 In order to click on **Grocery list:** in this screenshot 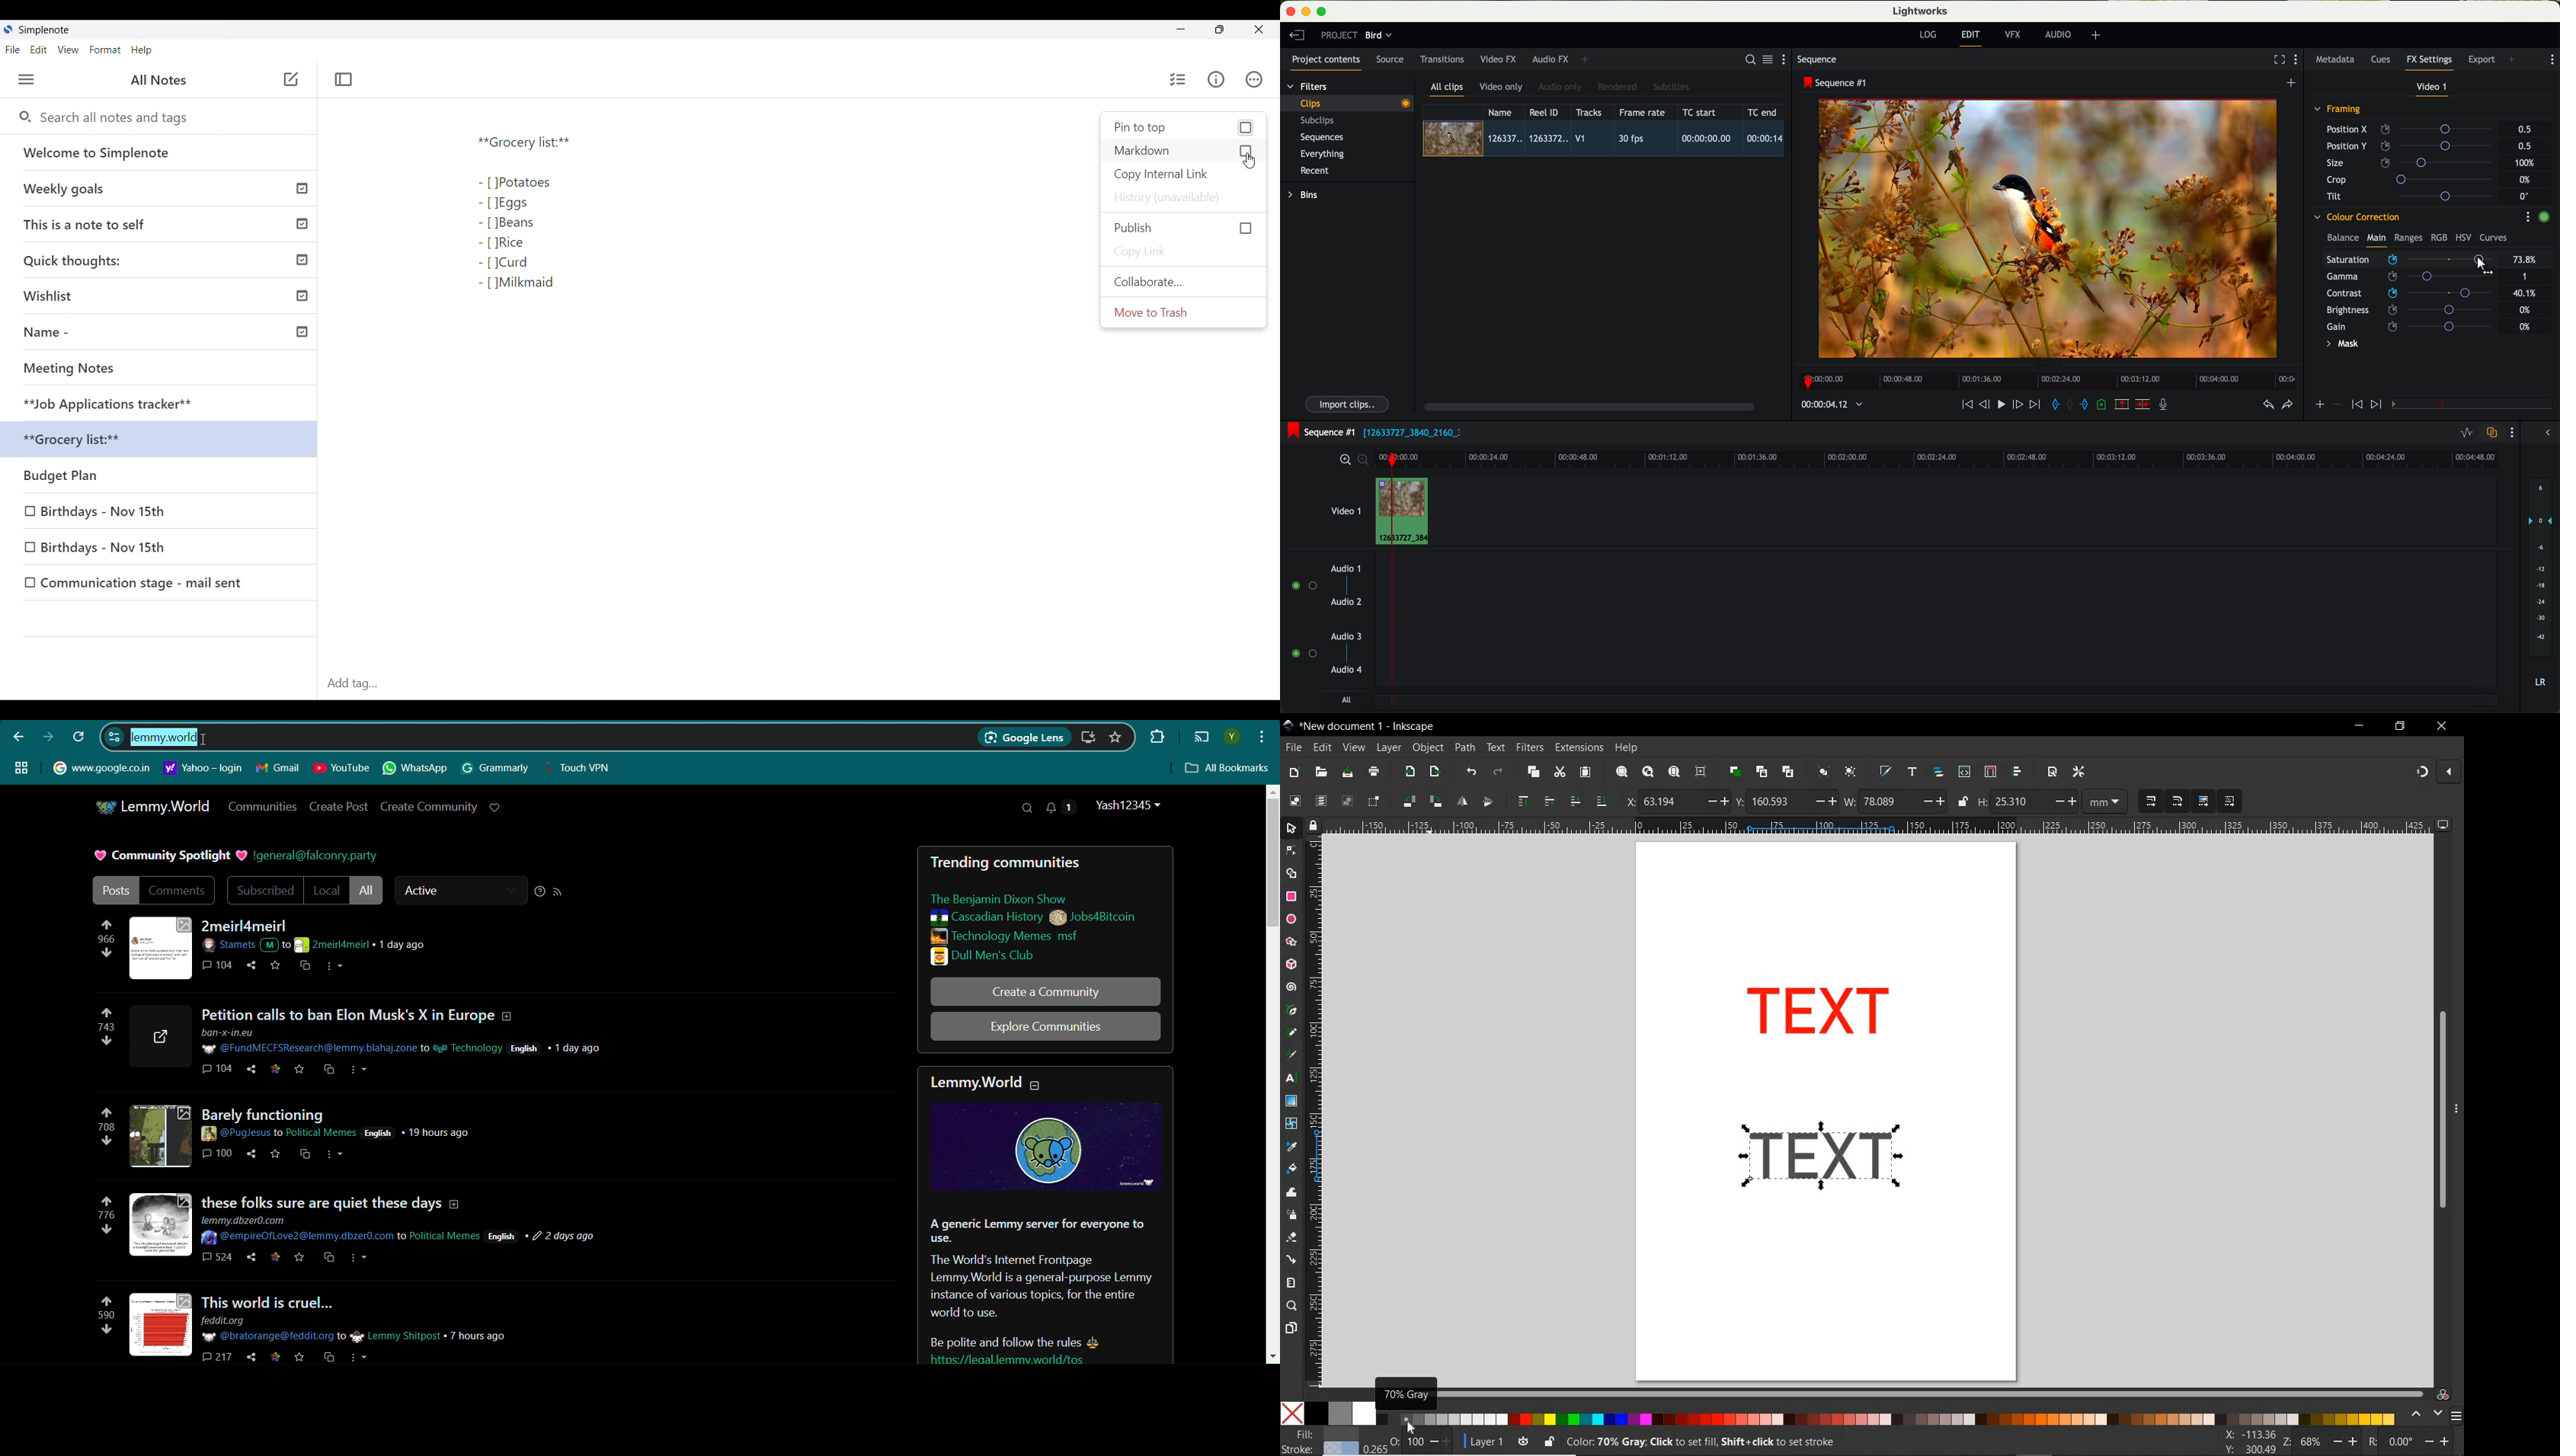, I will do `click(164, 441)`.